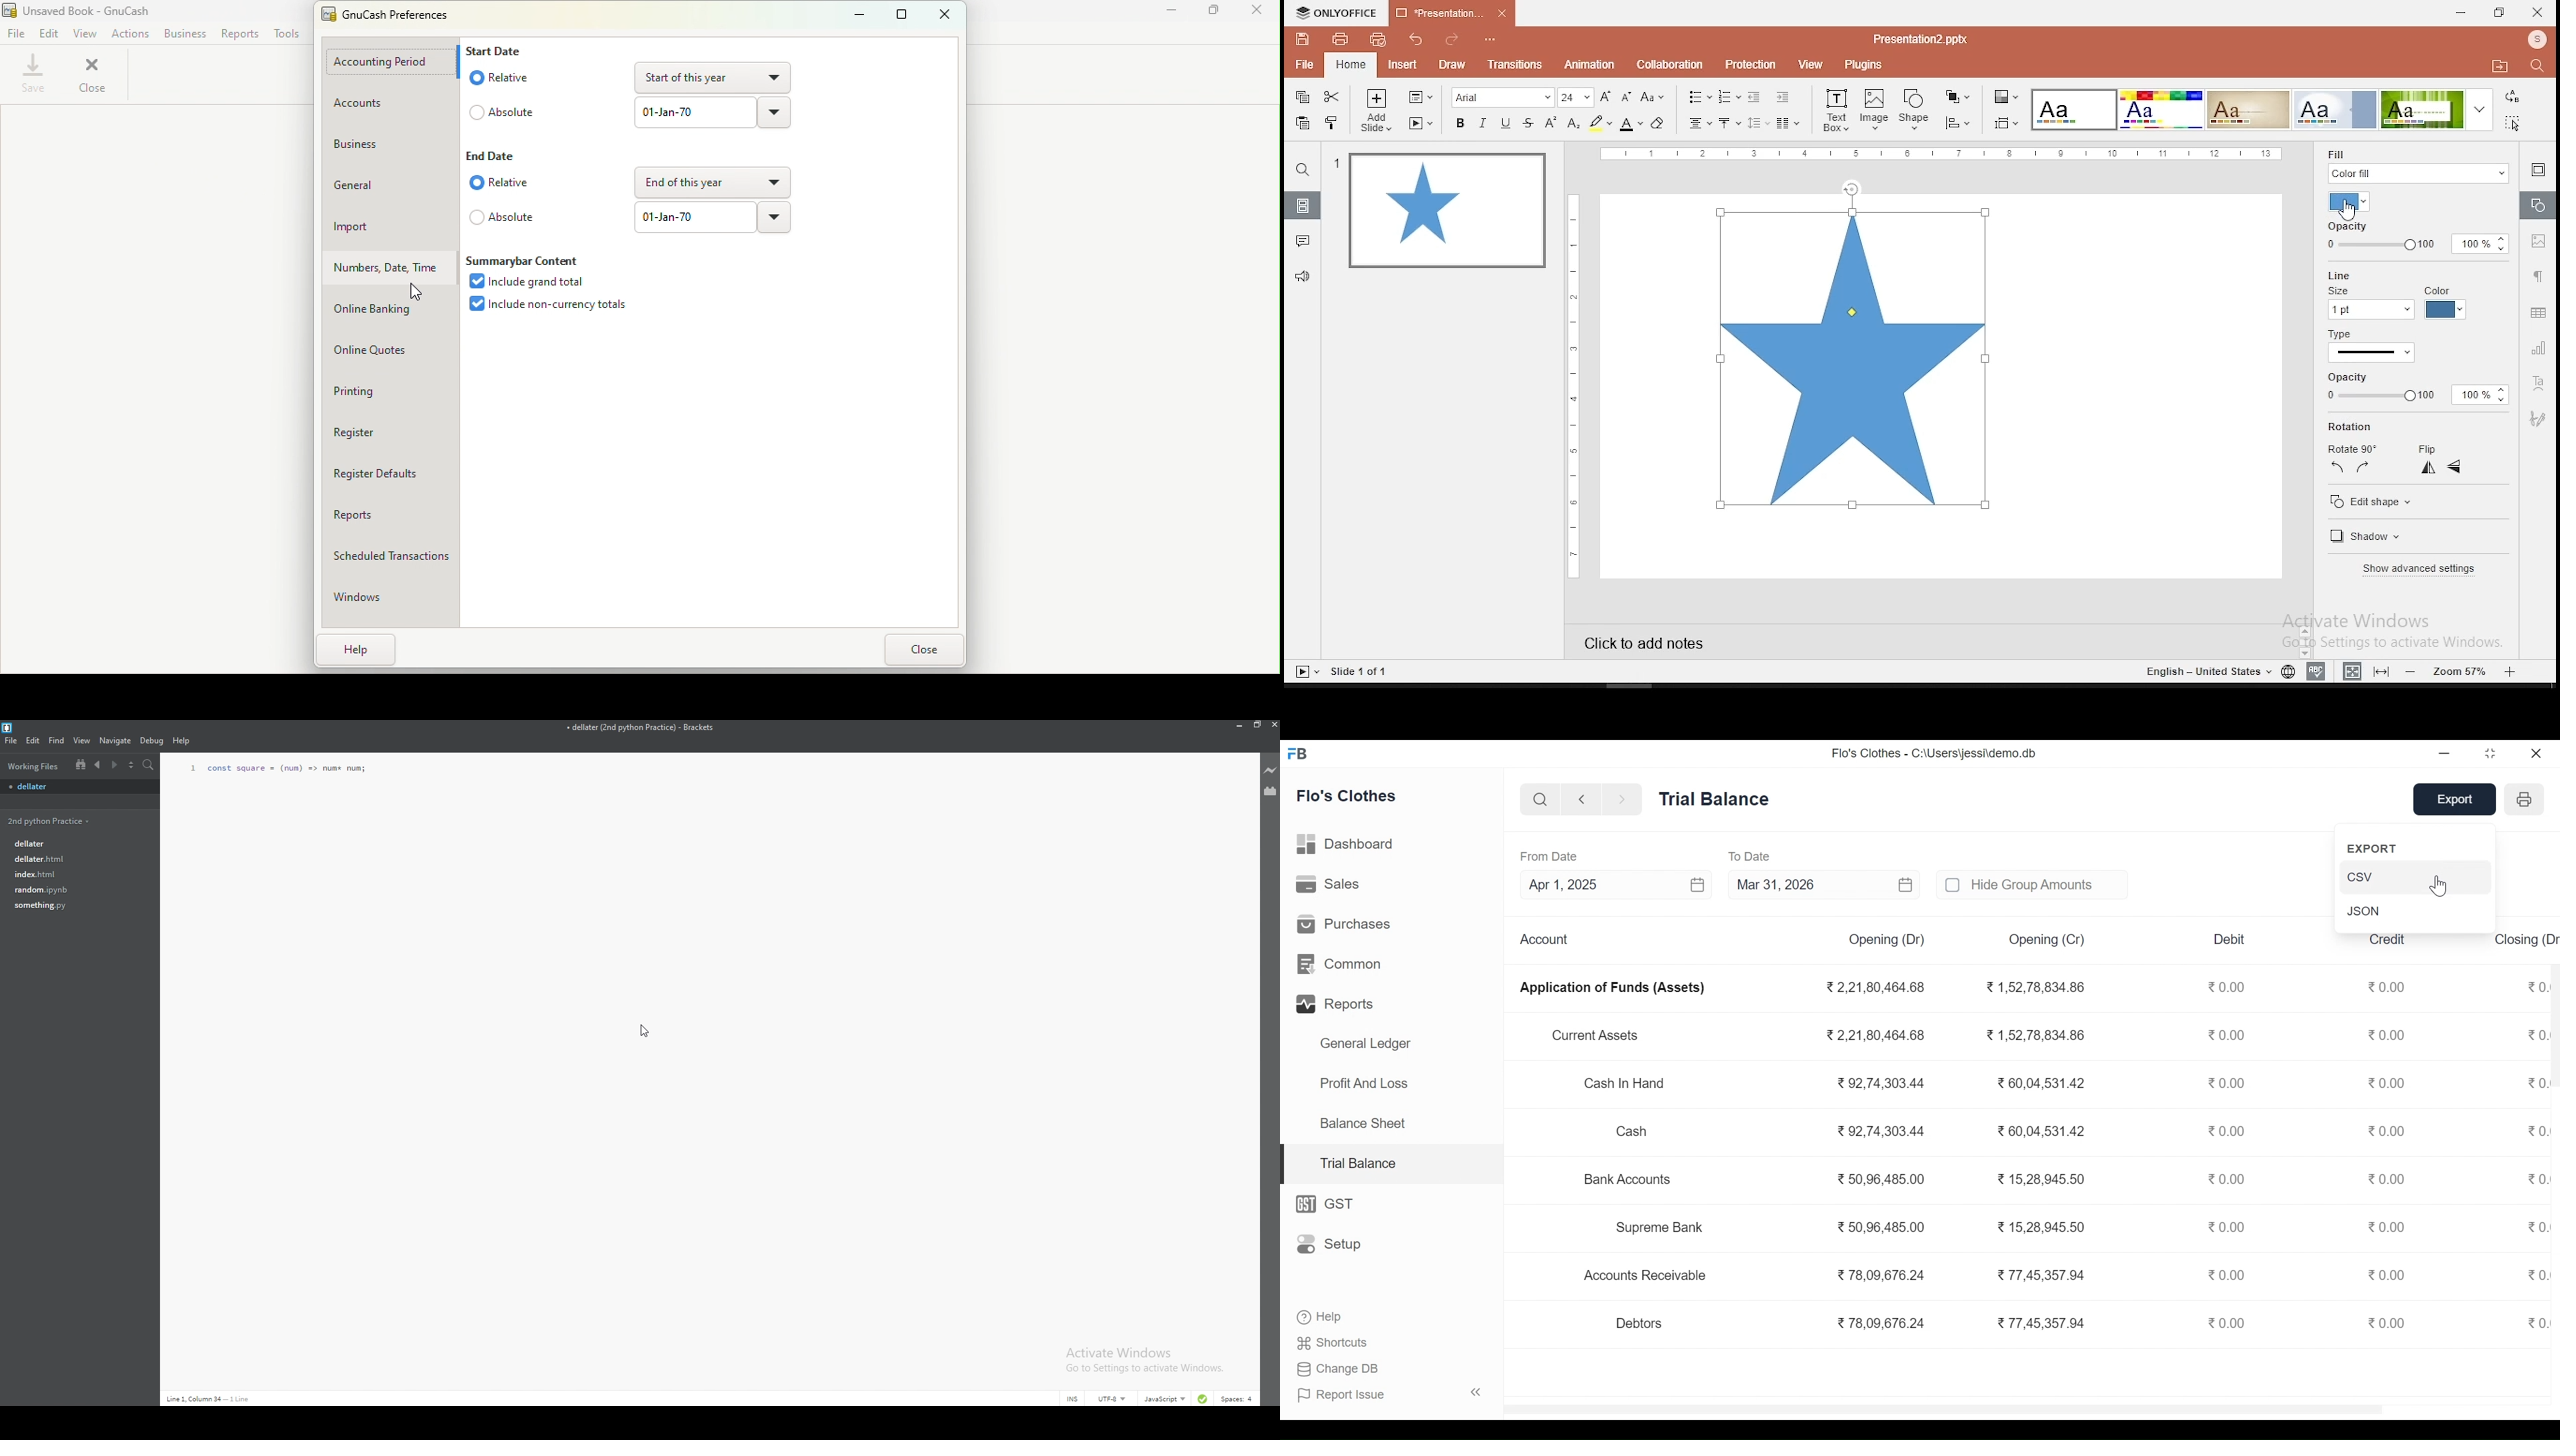 Image resolution: width=2576 pixels, height=1456 pixels. Describe the element at coordinates (1947, 1407) in the screenshot. I see `scrollbar` at that location.